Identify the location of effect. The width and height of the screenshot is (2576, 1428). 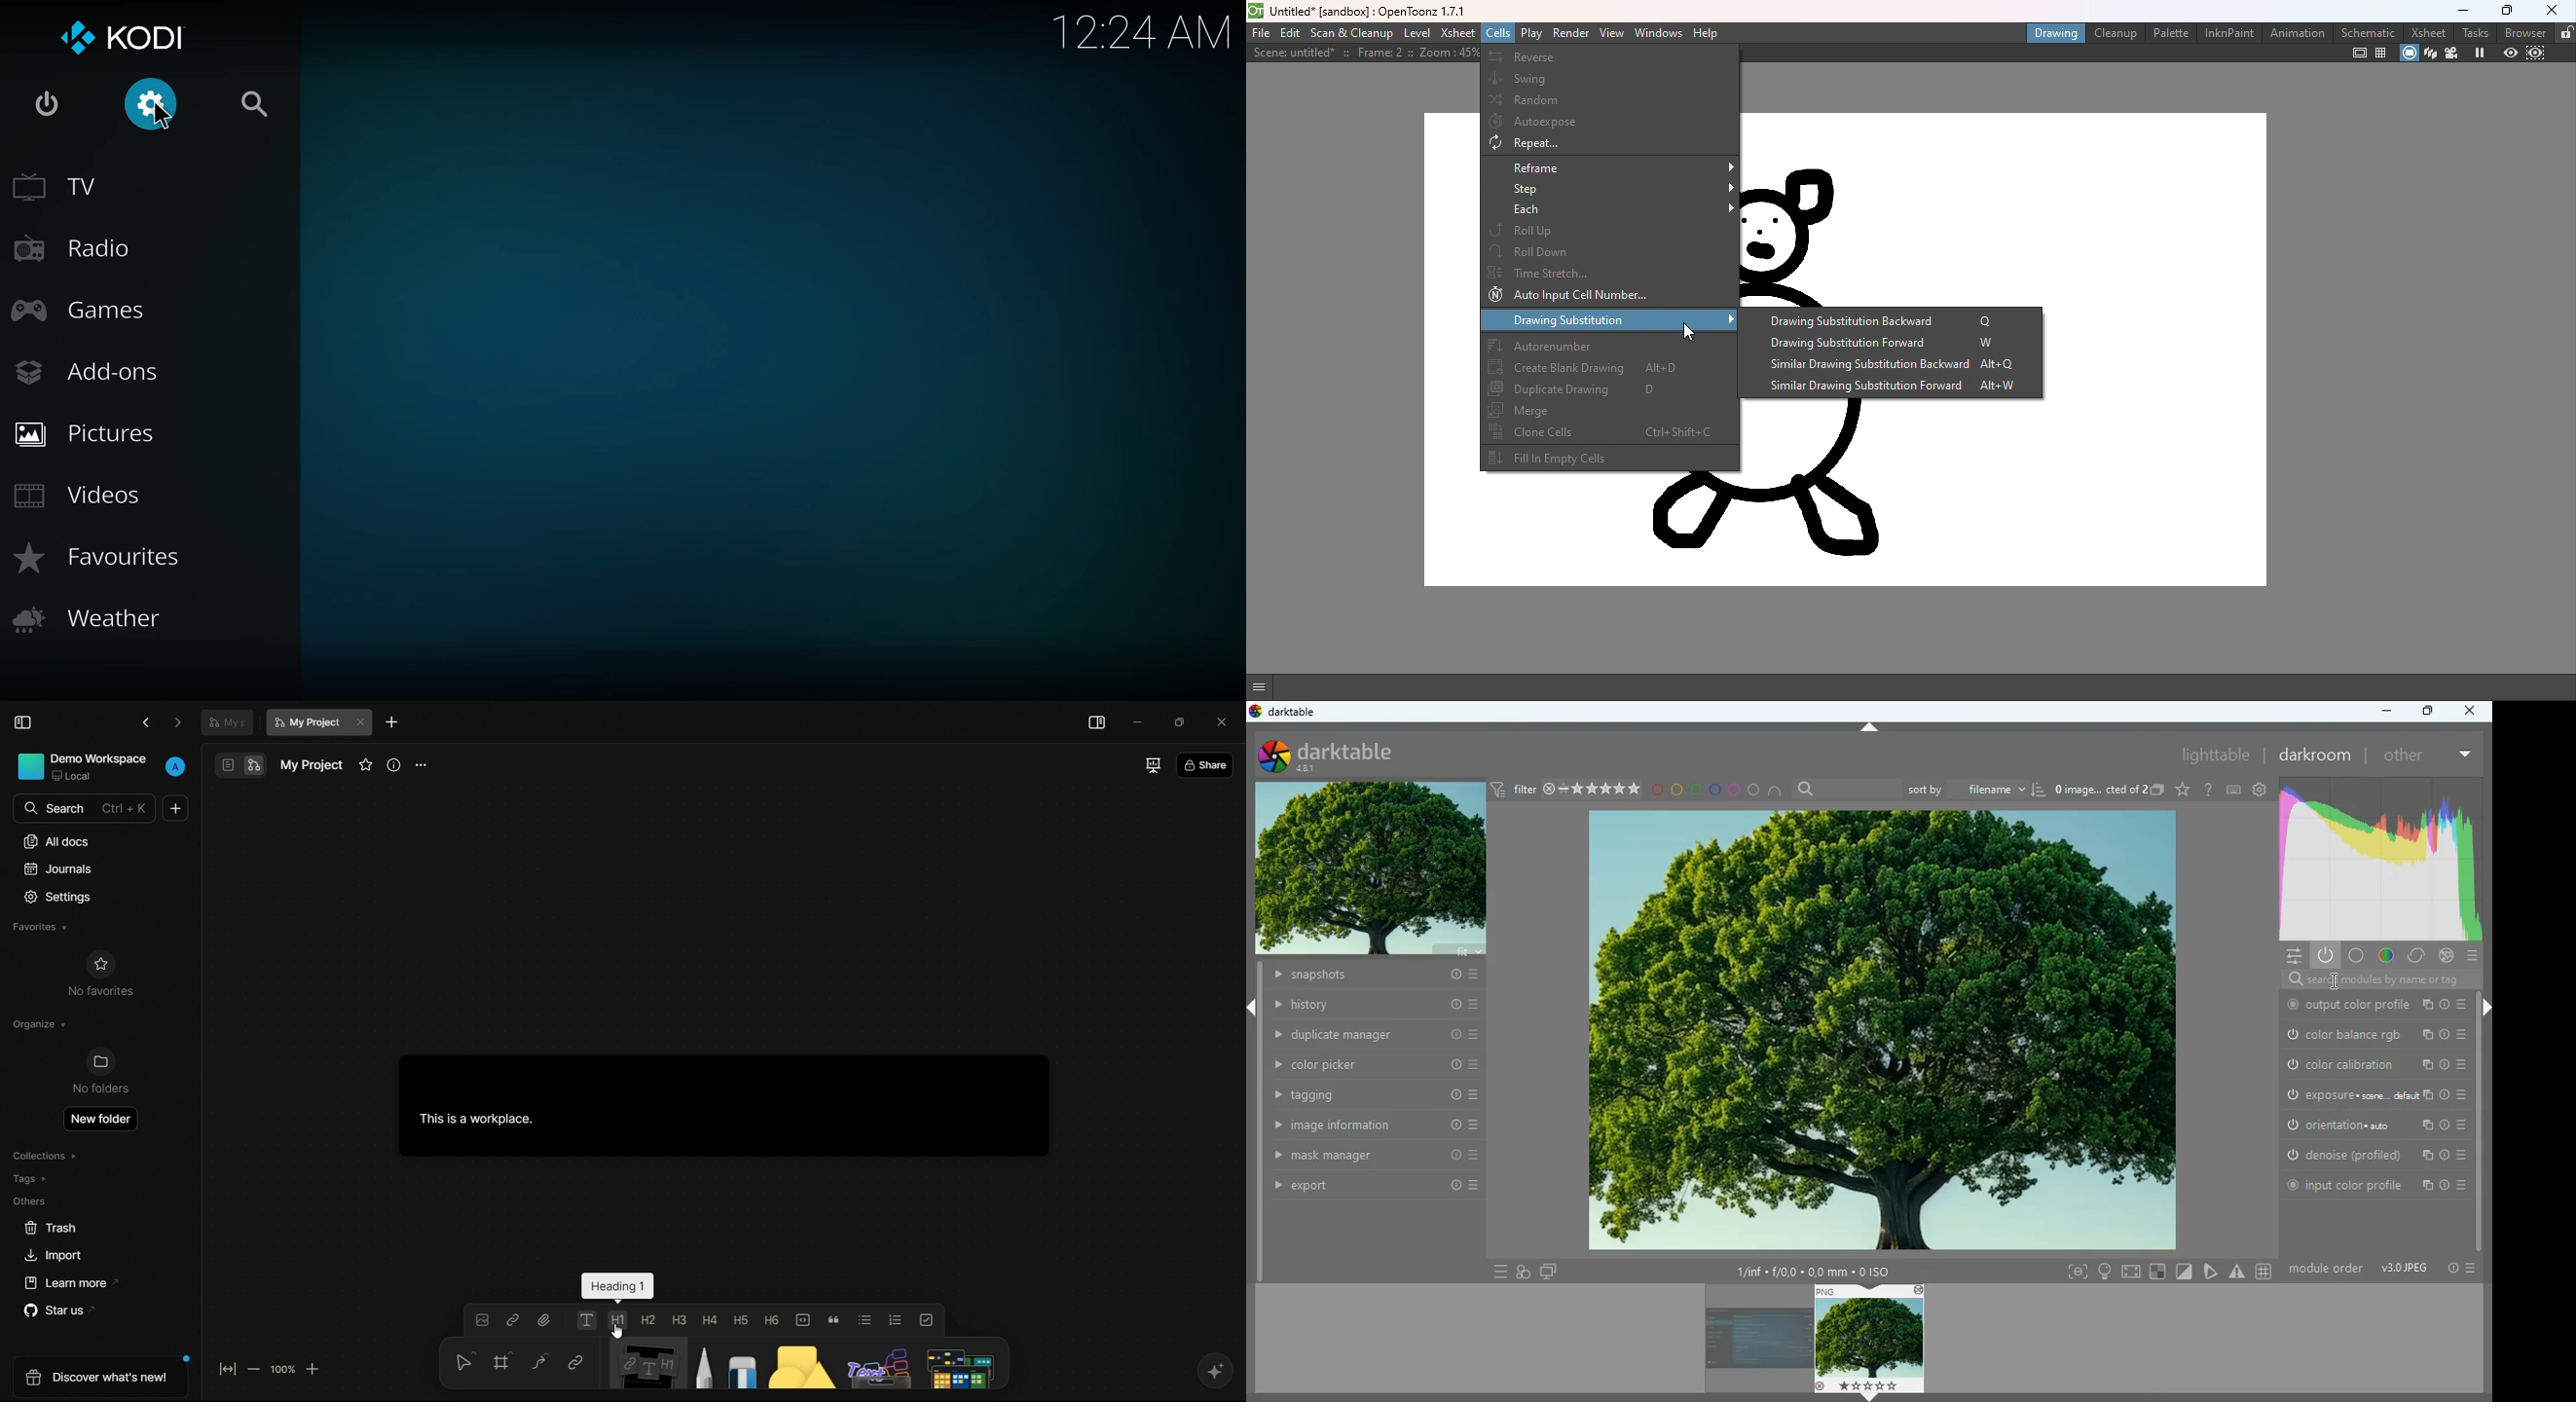
(2448, 955).